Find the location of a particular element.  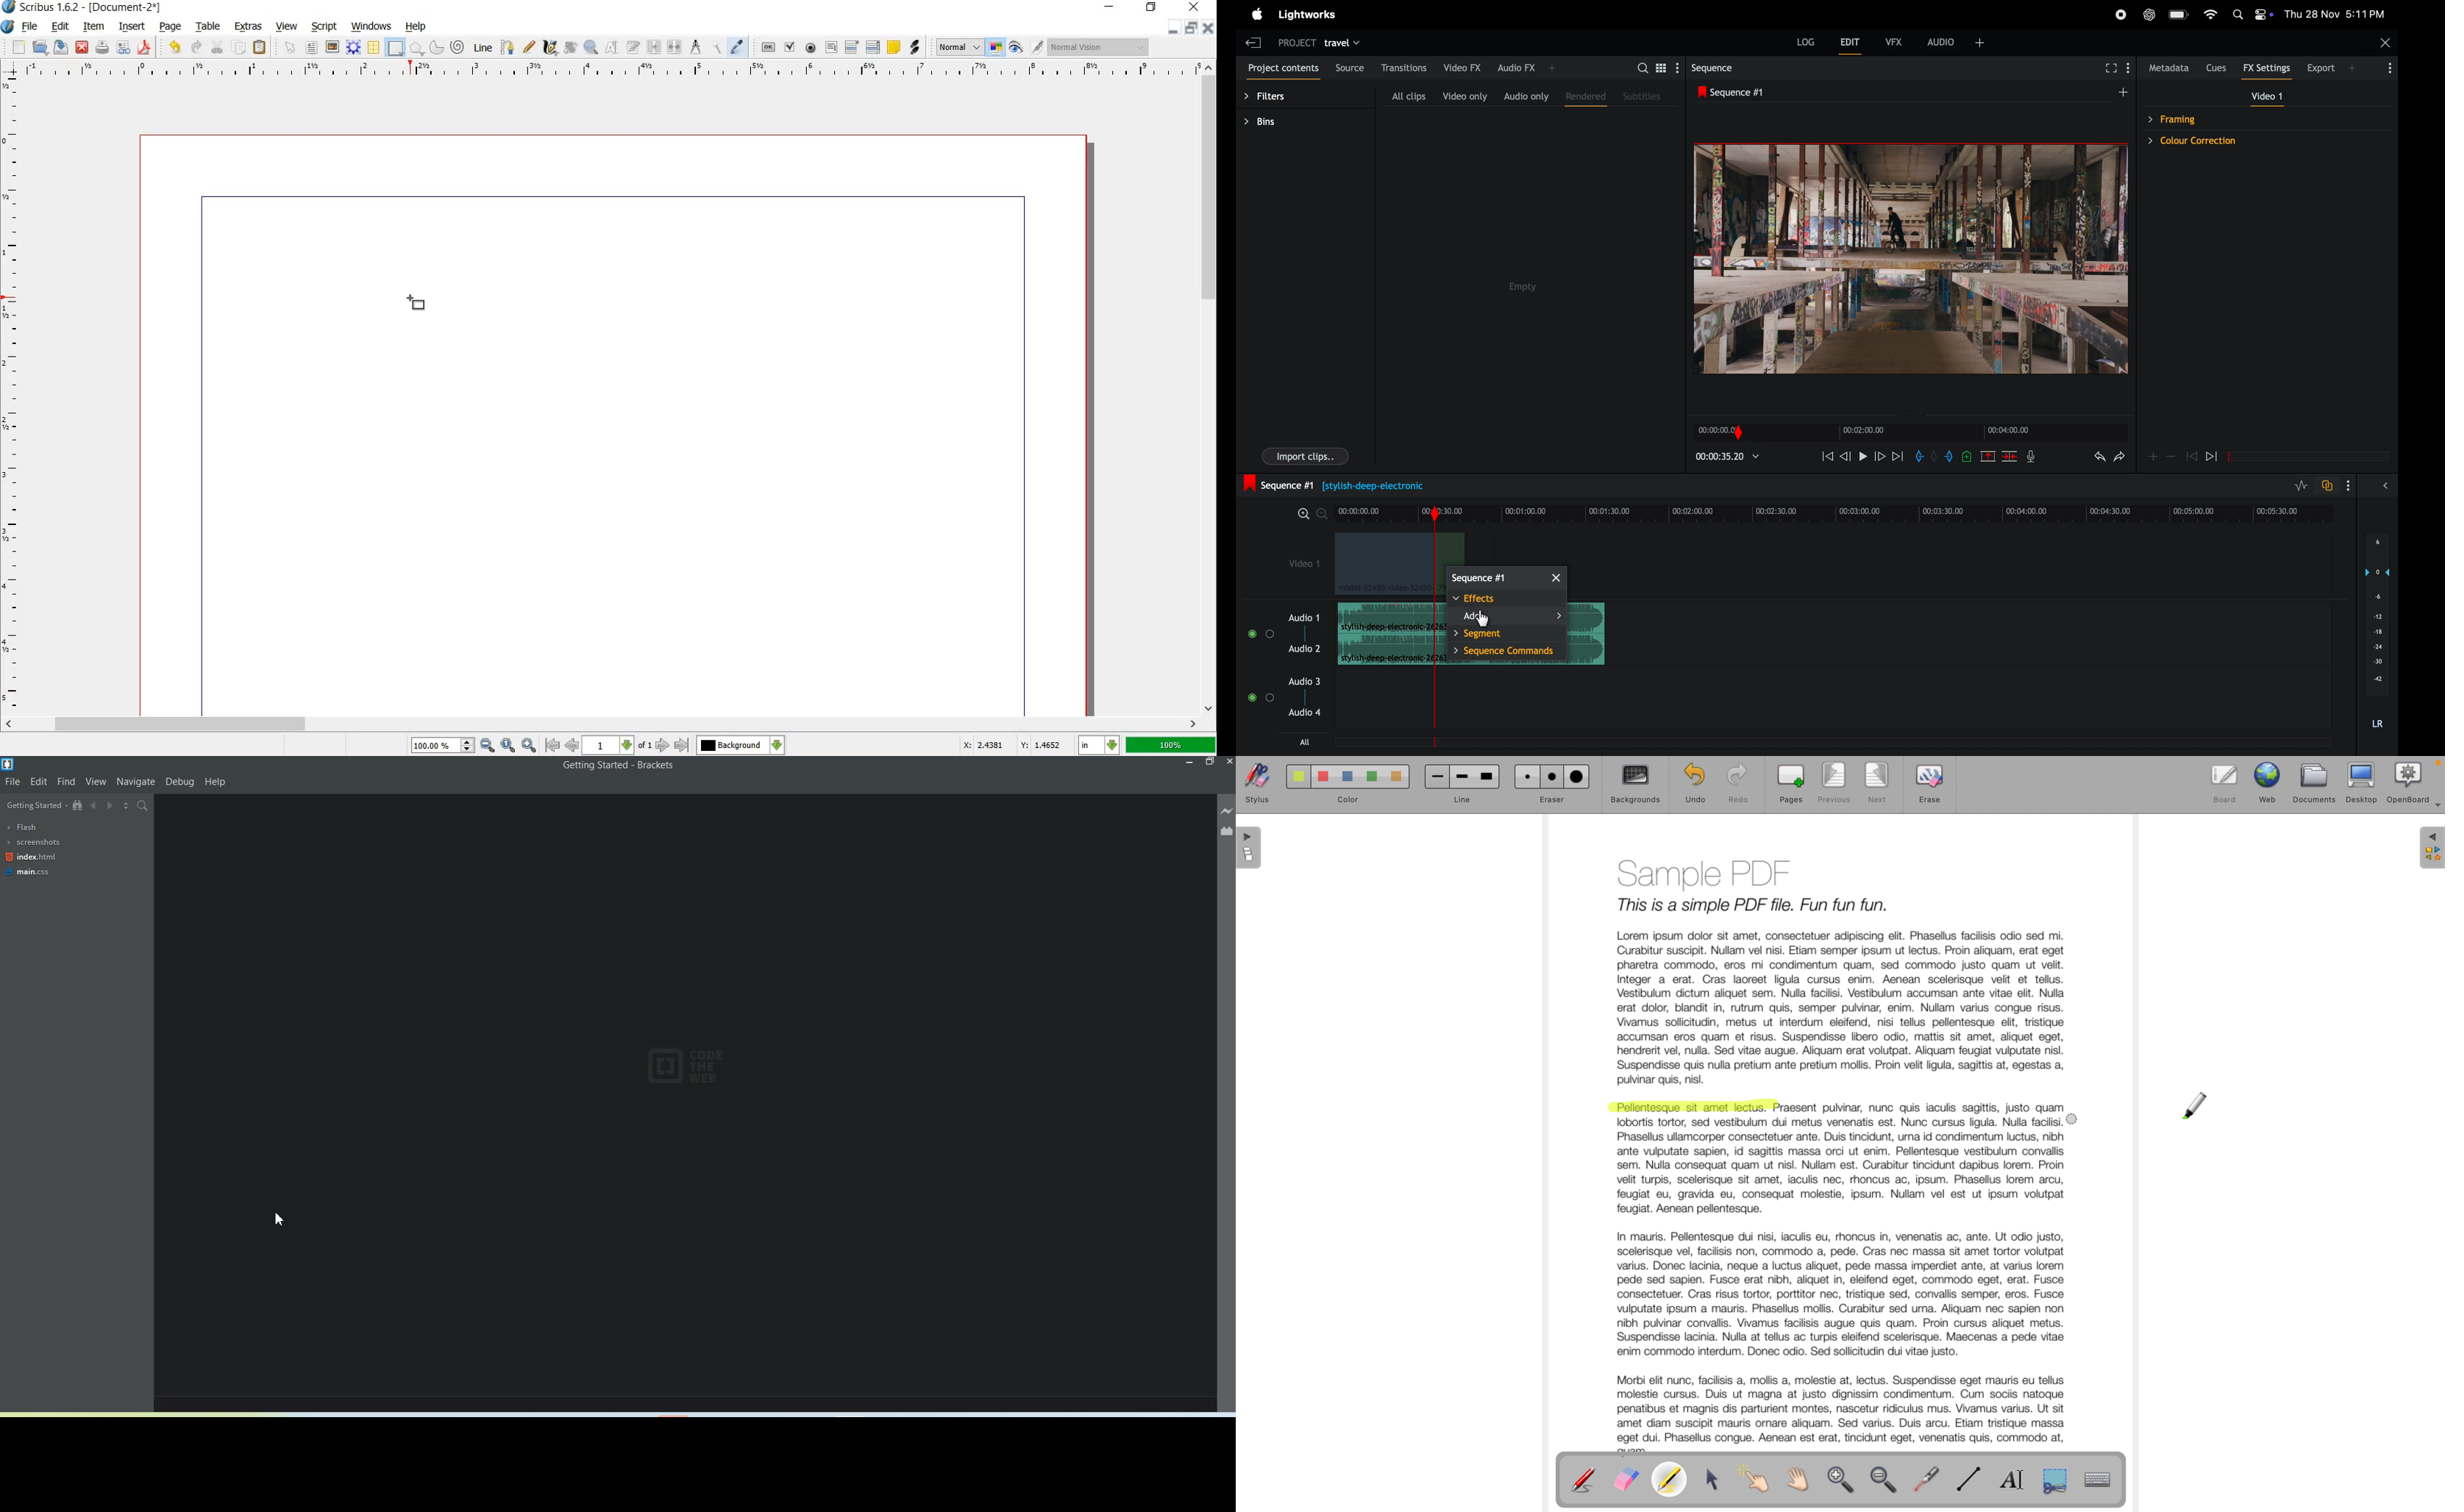

Toggle is located at coordinates (1271, 633).